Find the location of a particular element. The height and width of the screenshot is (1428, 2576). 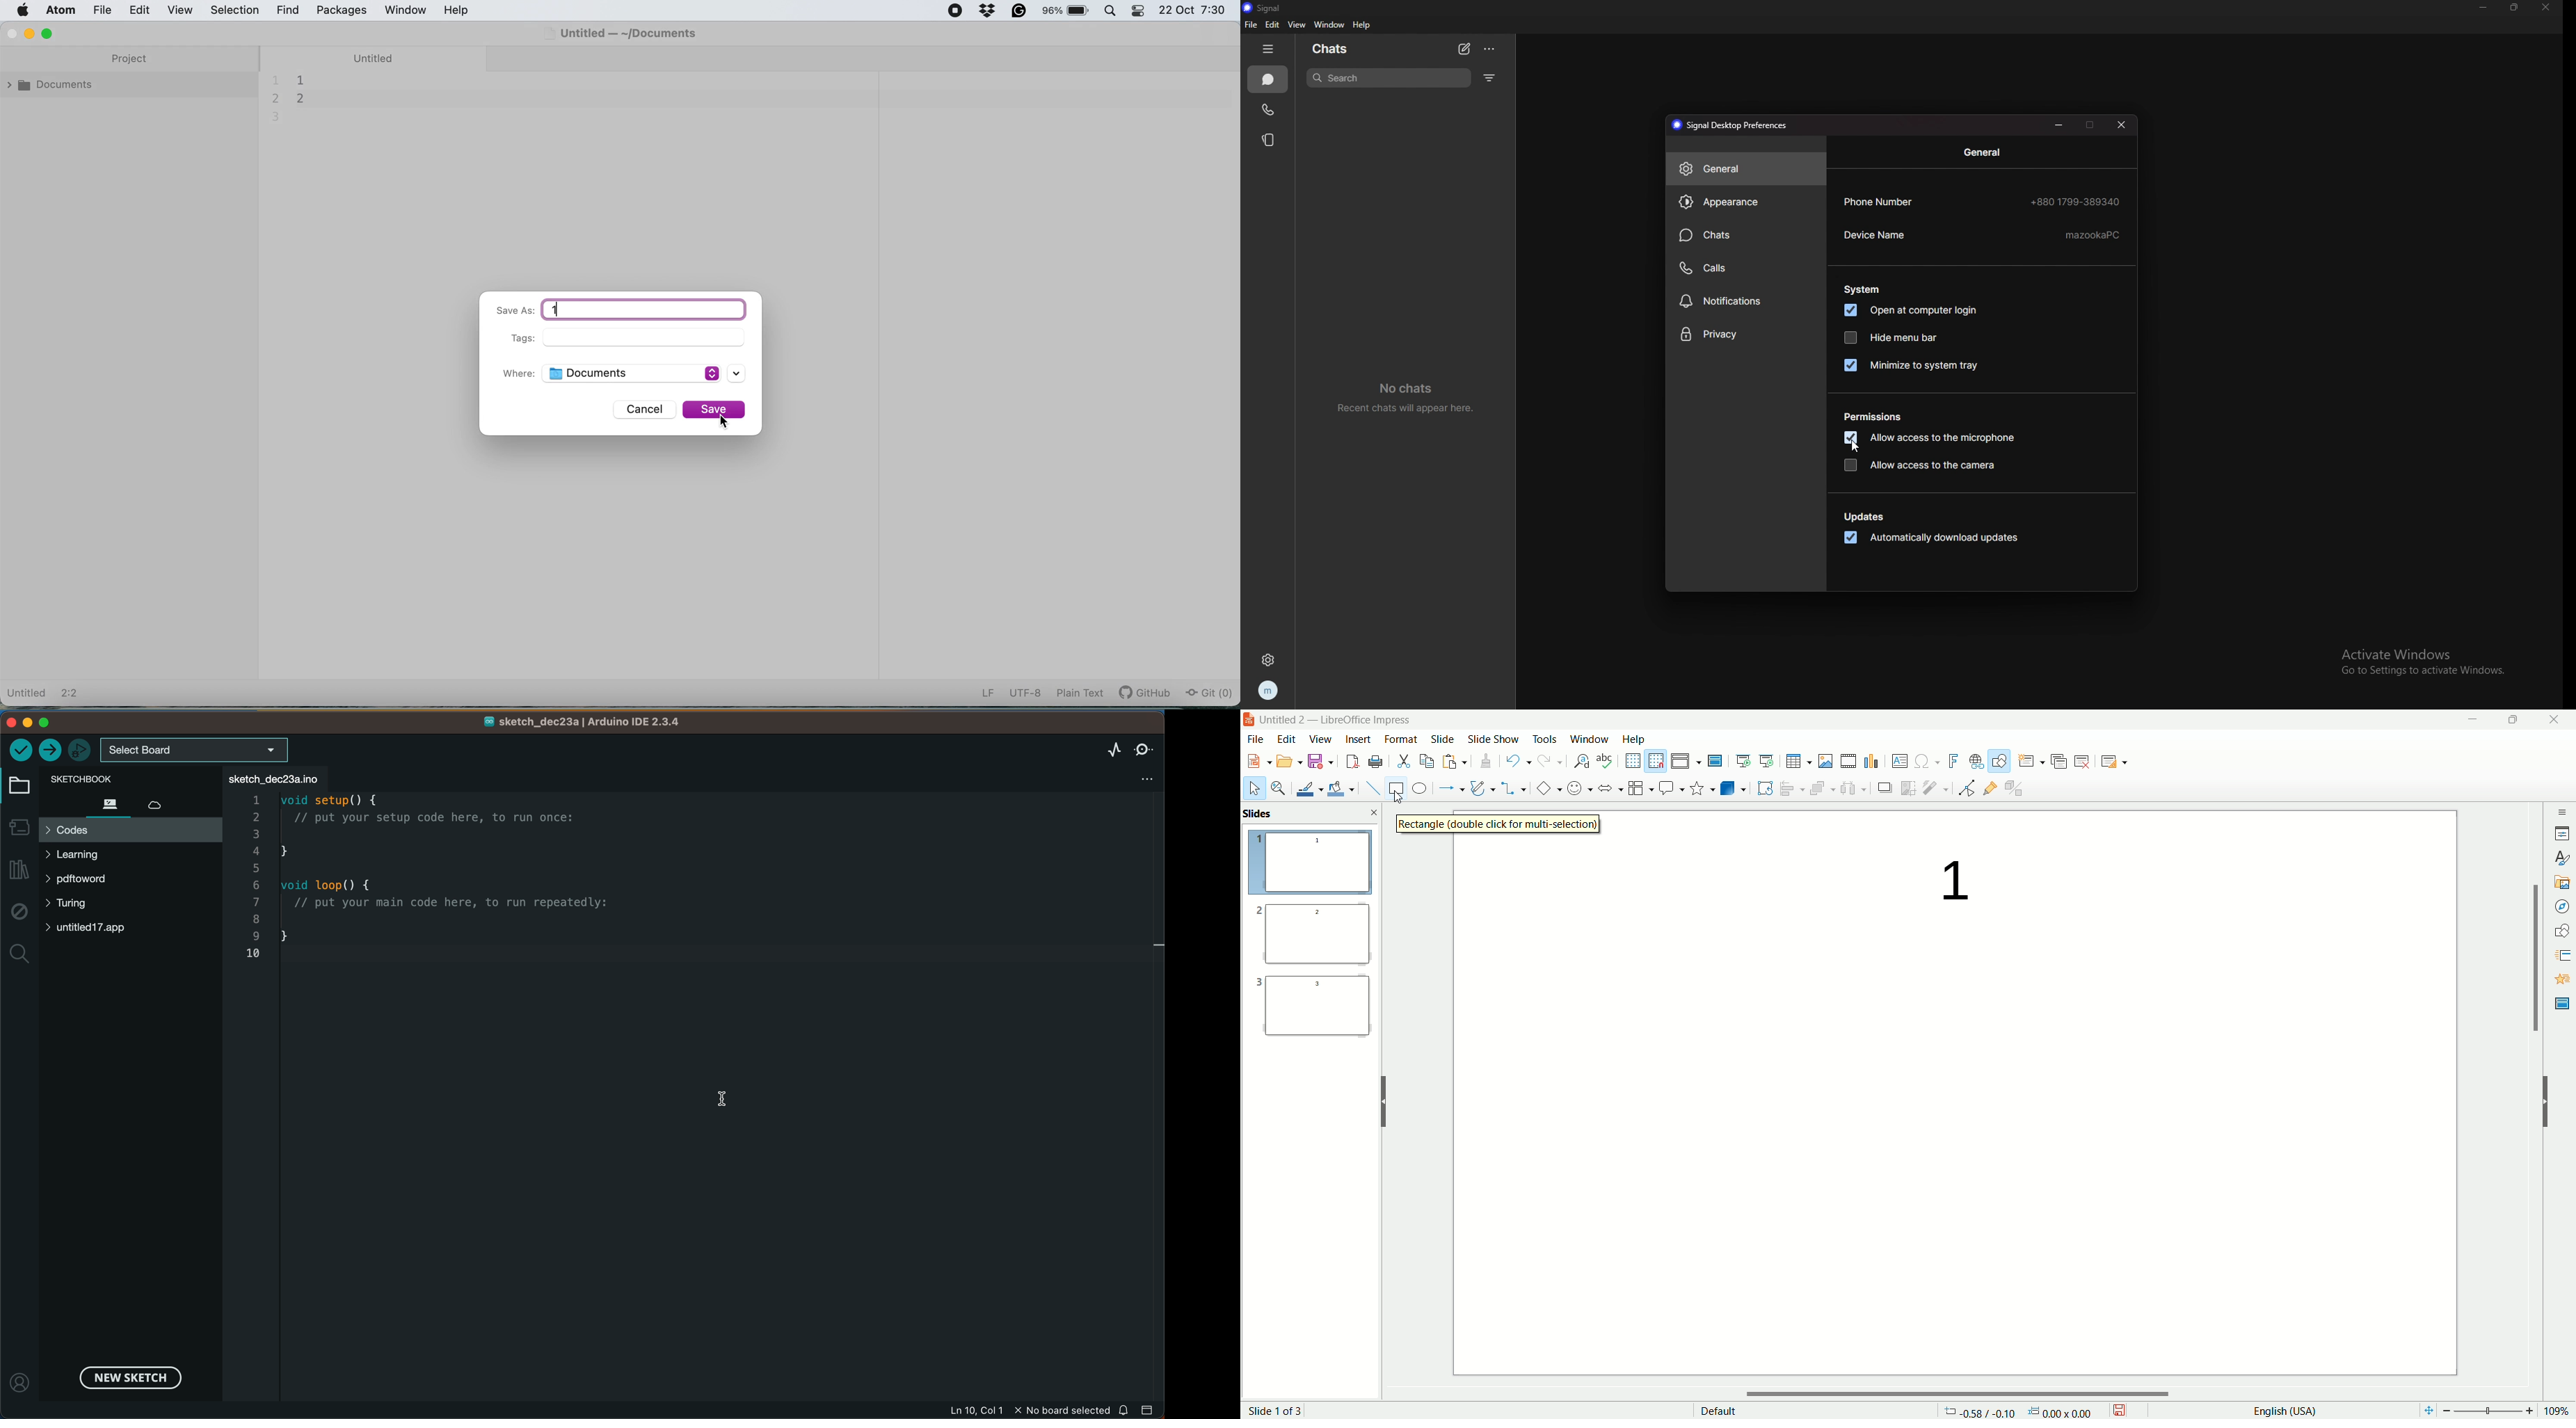

hide is located at coordinates (1383, 1099).